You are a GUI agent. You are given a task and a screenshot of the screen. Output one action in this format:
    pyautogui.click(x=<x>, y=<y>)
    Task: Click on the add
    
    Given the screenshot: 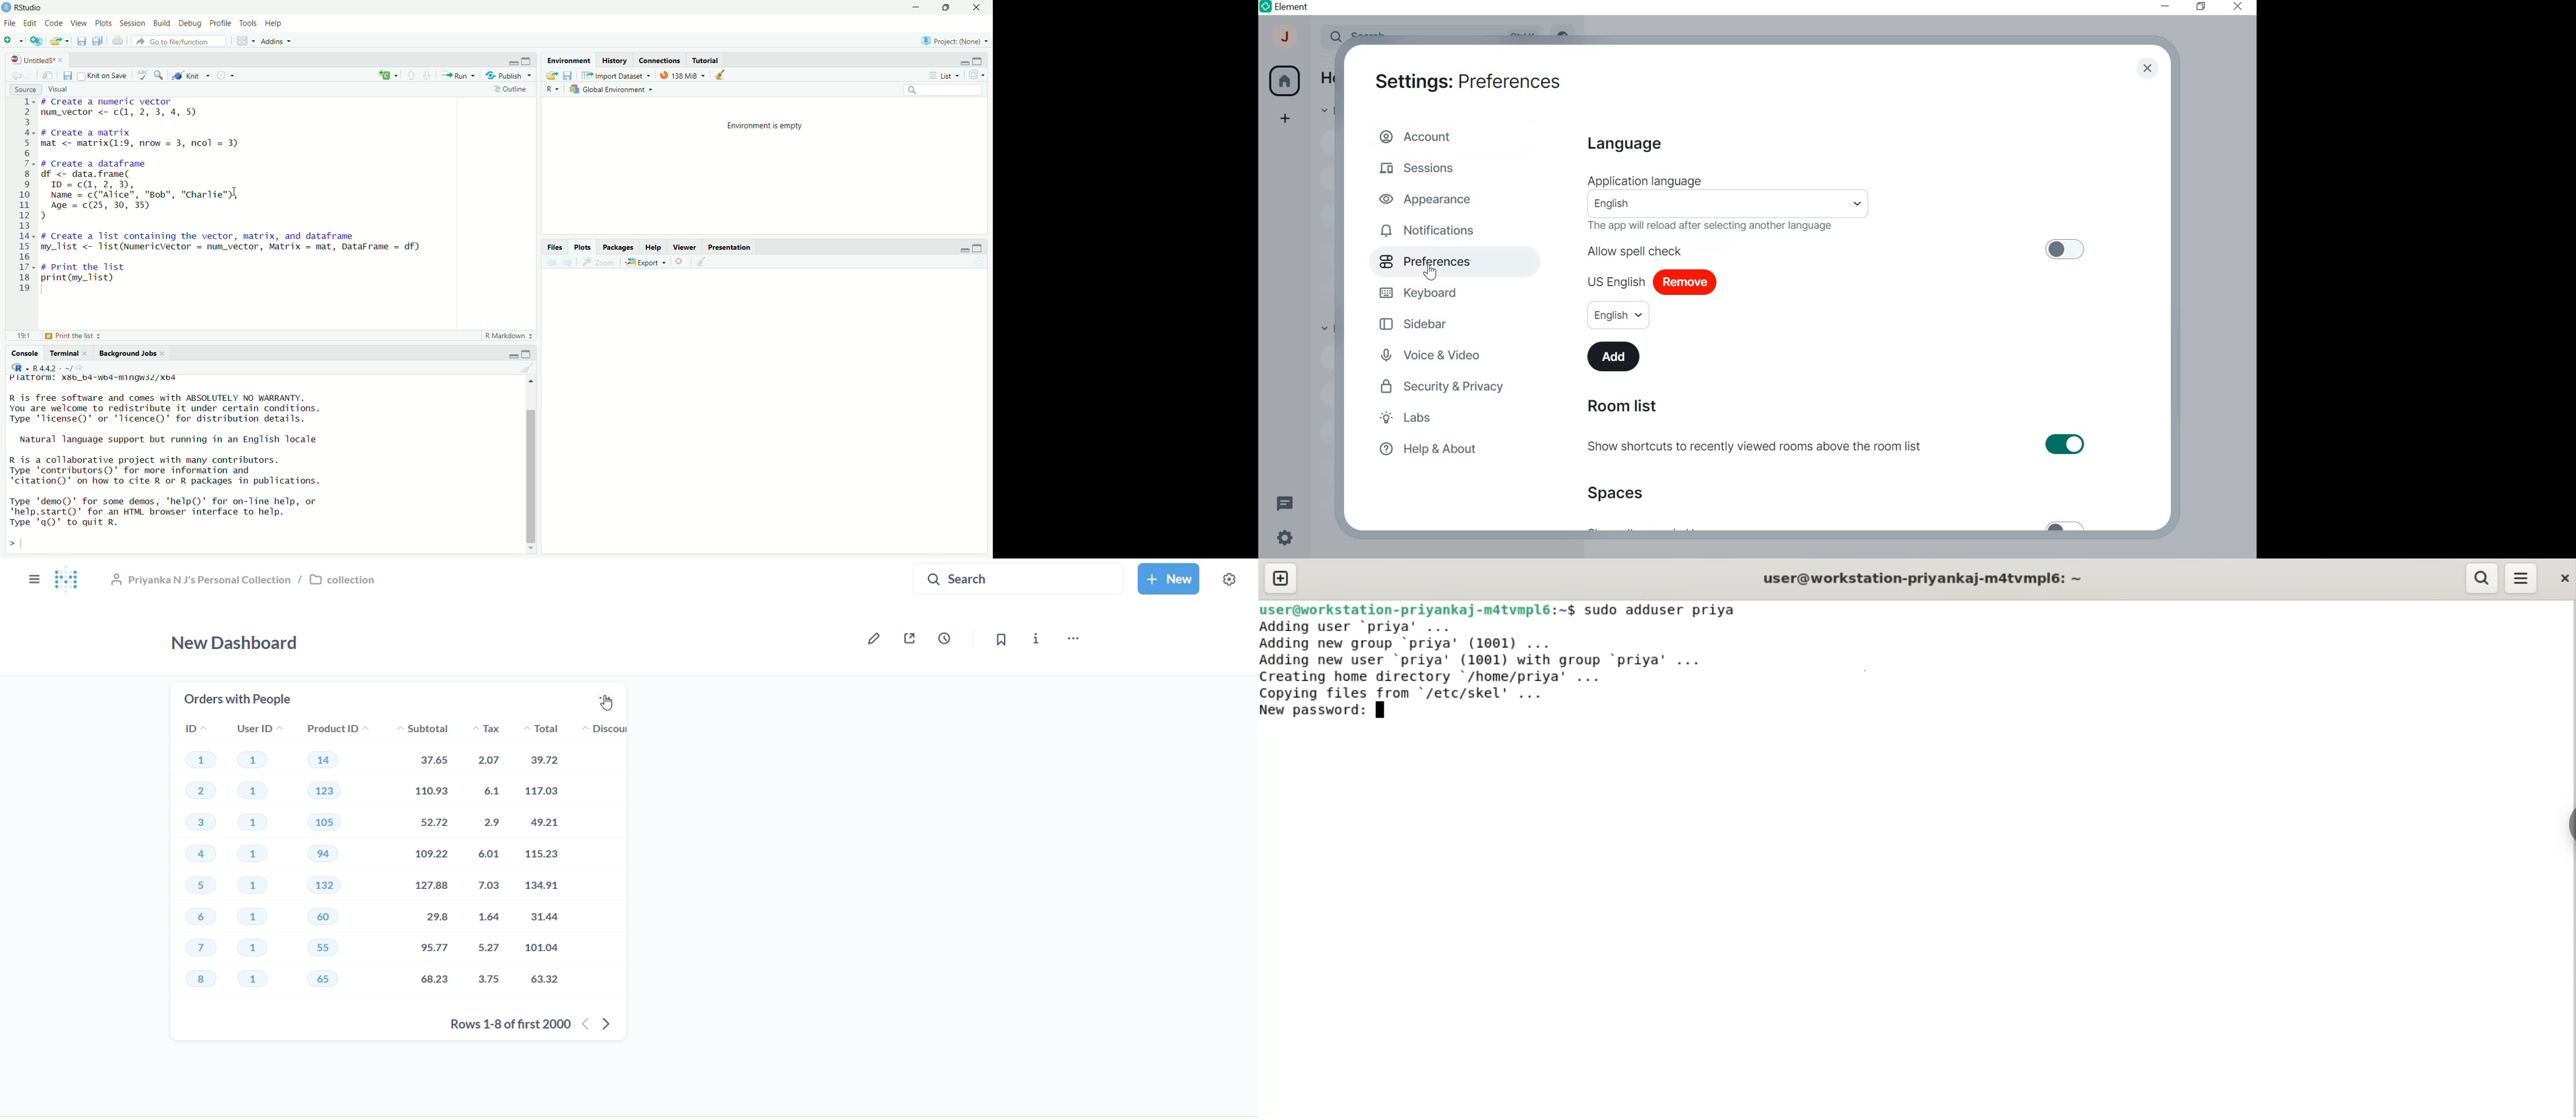 What is the action you would take?
    pyautogui.click(x=13, y=42)
    